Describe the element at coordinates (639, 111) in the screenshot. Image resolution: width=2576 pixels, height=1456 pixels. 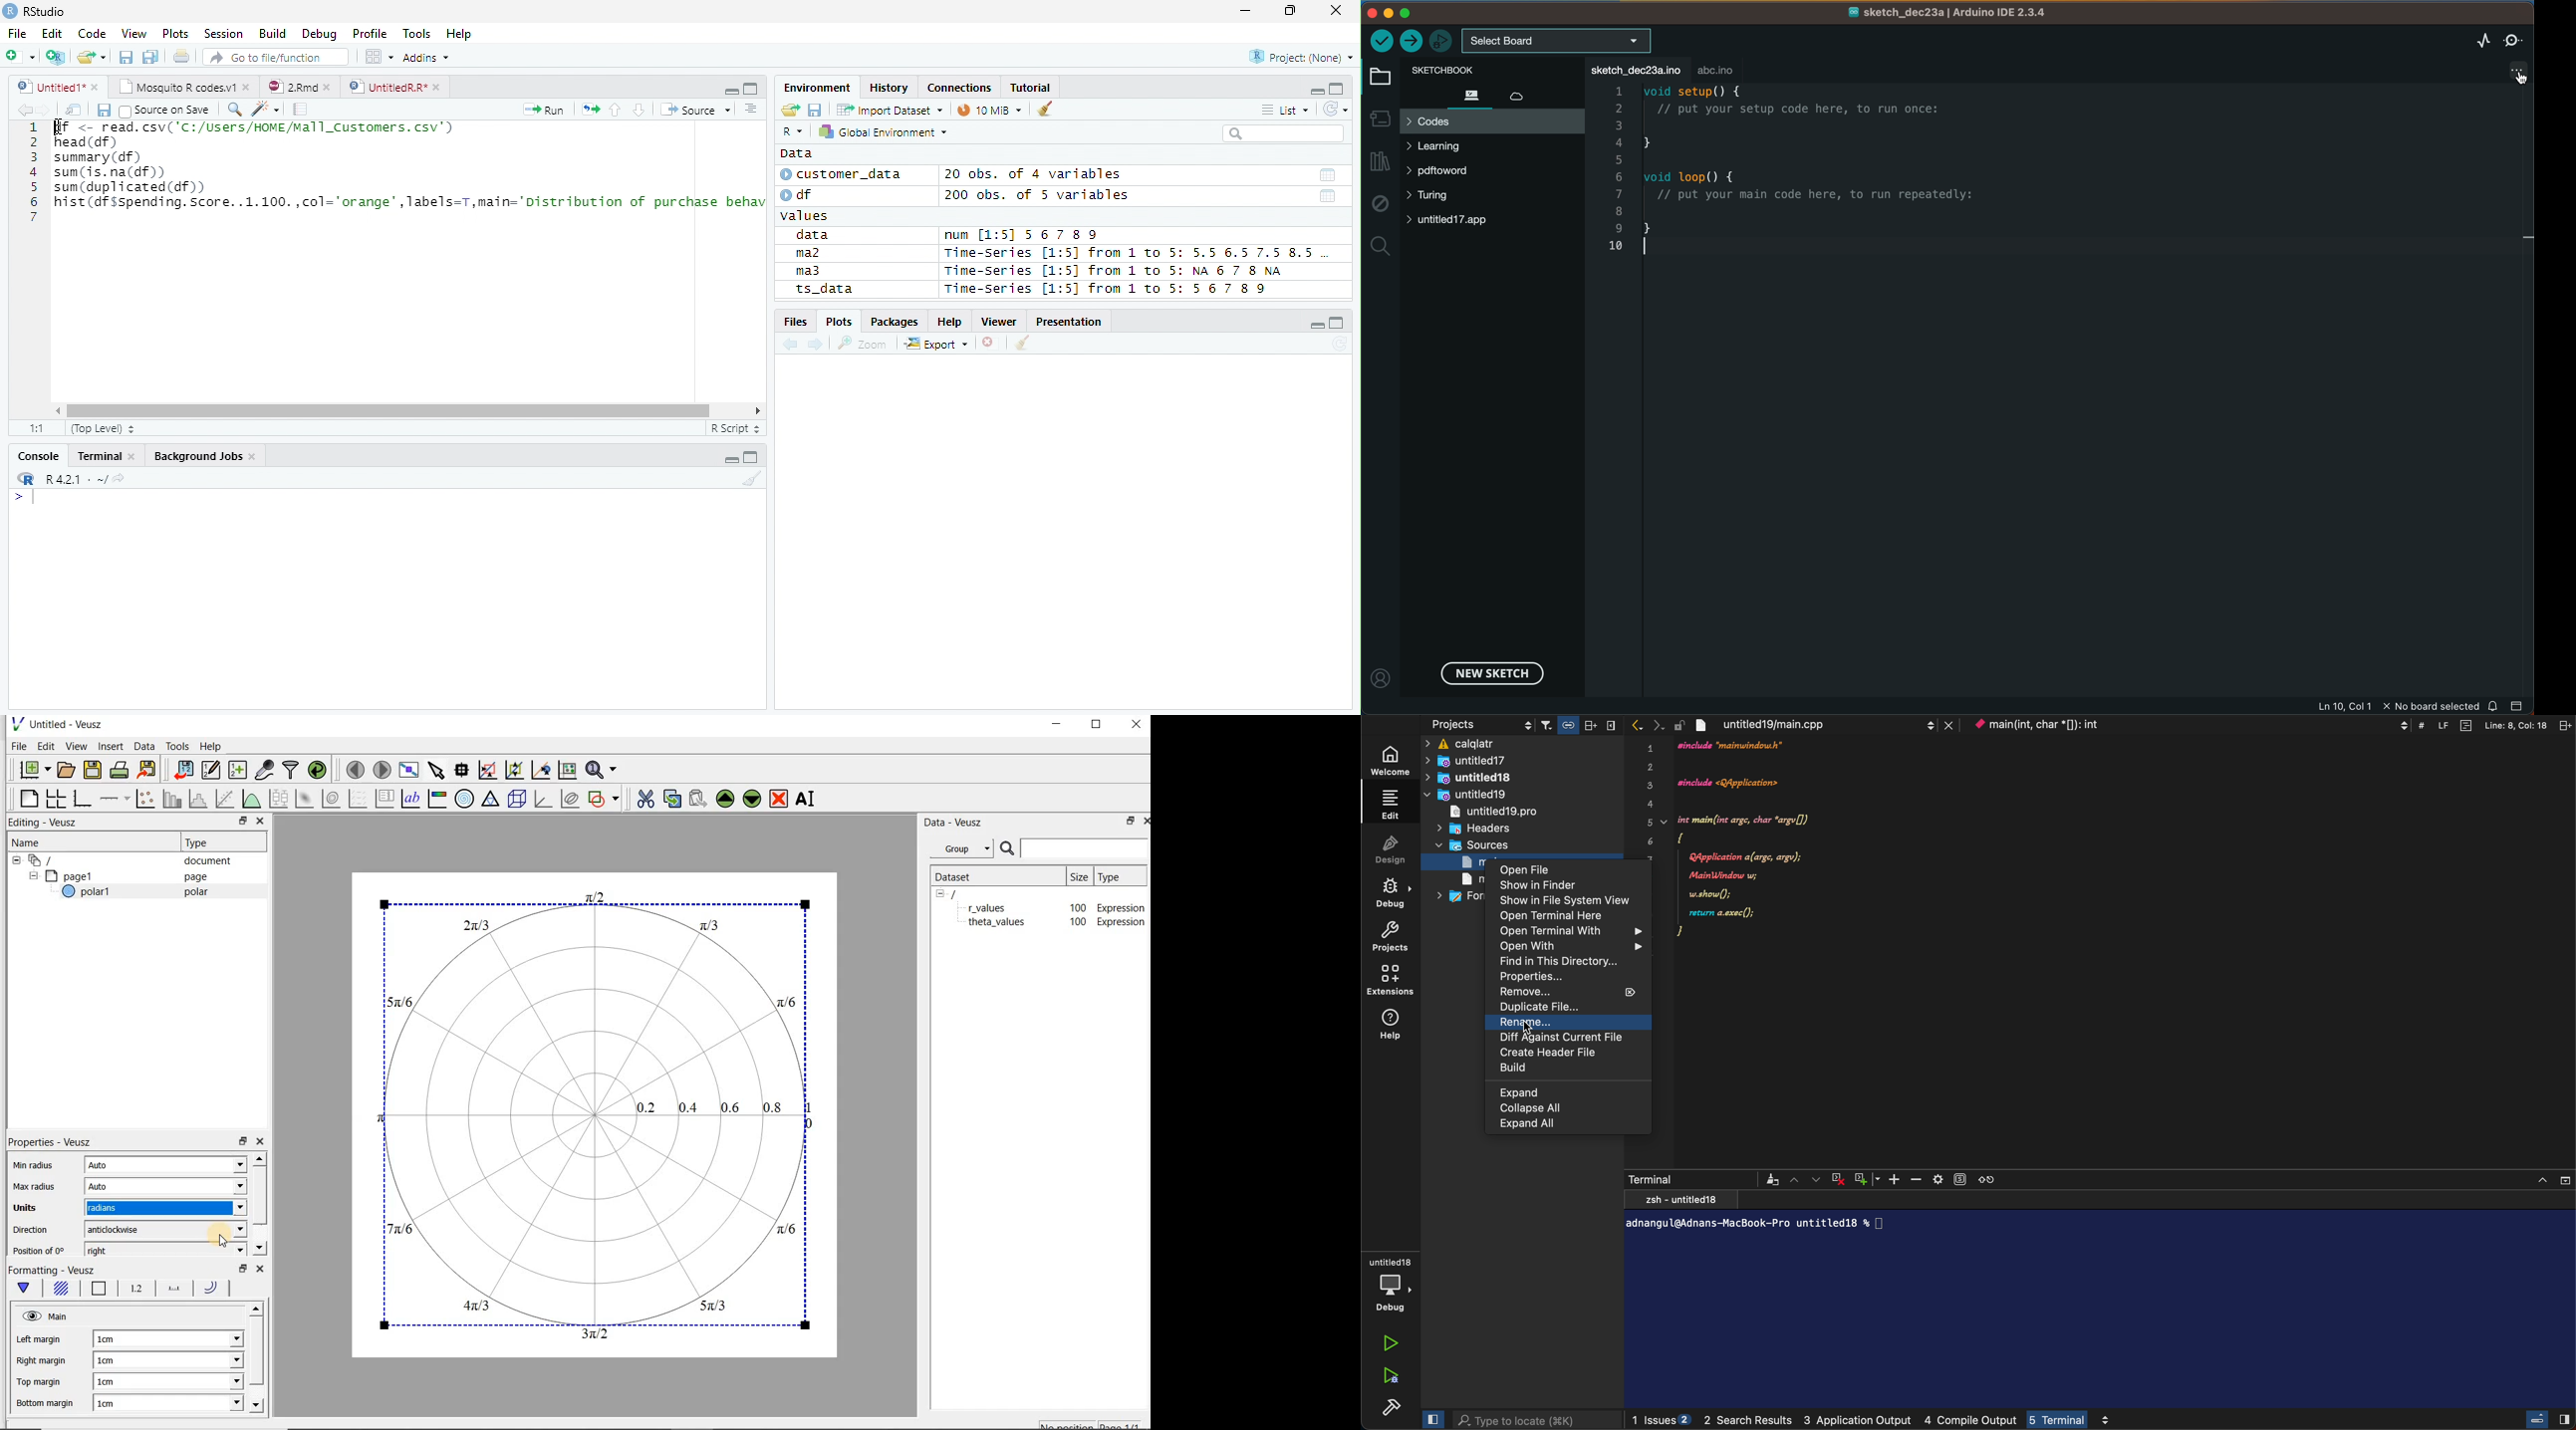
I see `Down` at that location.